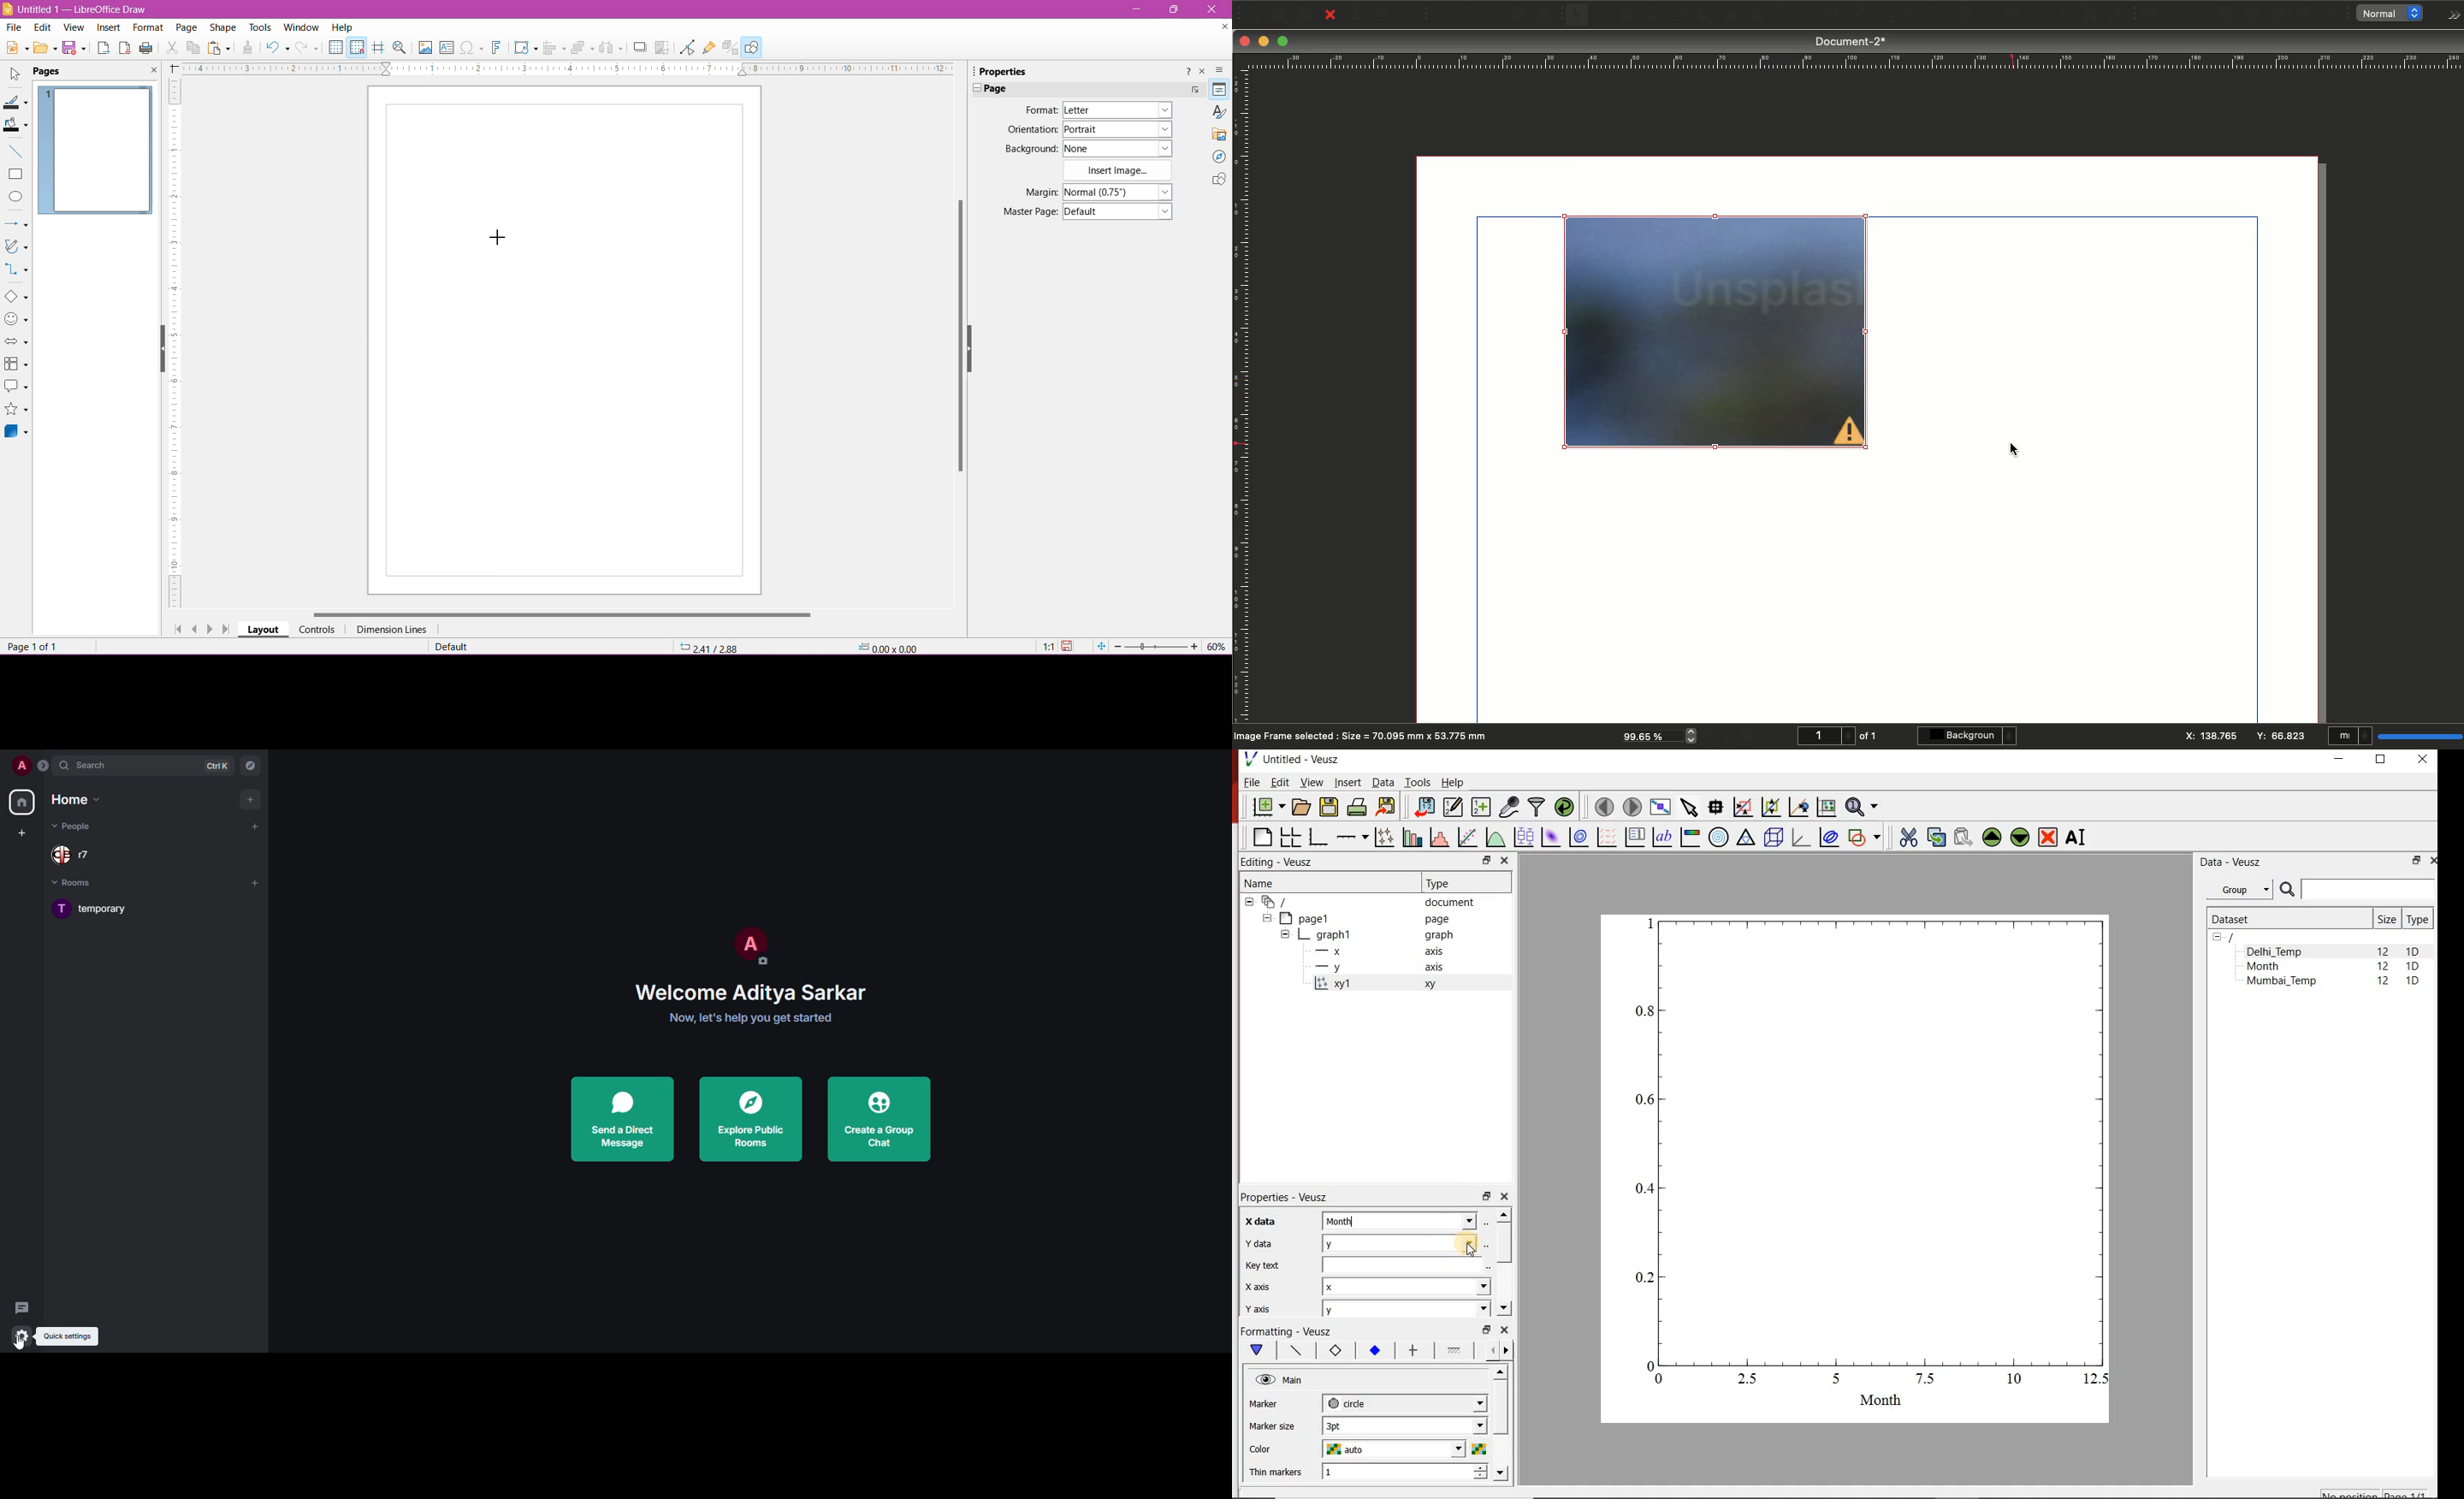 The width and height of the screenshot is (2464, 1512). I want to click on Line Color, so click(15, 101).